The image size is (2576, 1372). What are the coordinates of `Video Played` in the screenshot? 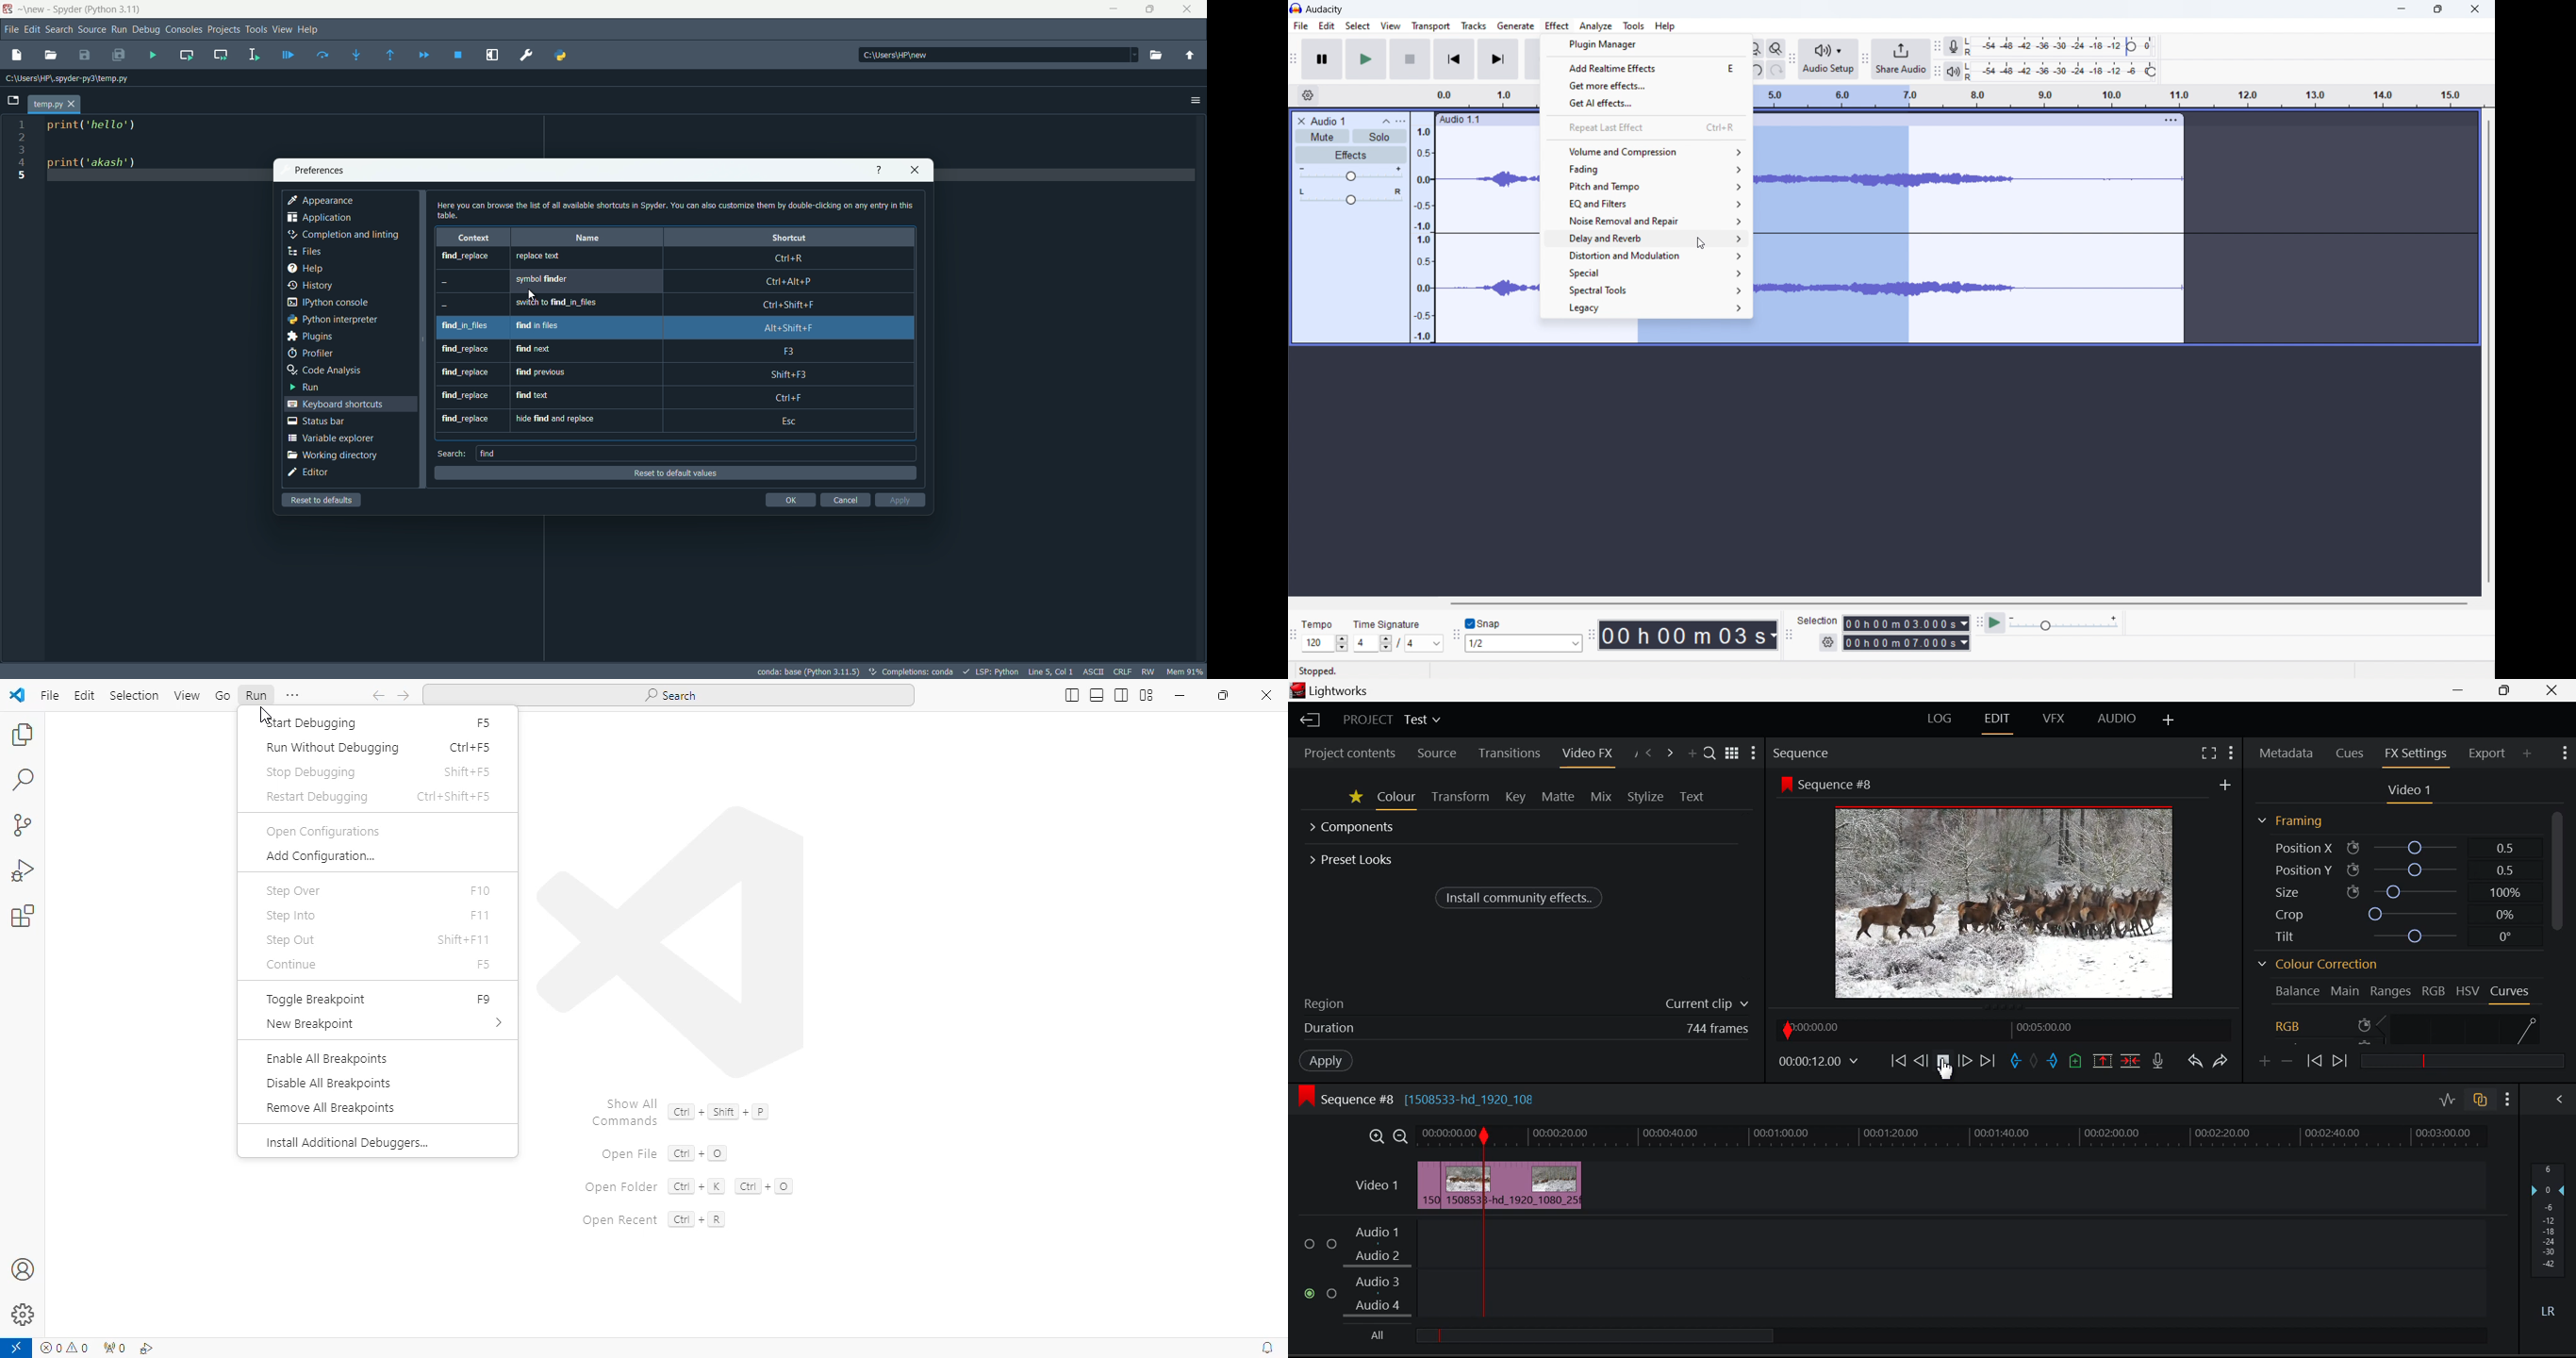 It's located at (1943, 1063).